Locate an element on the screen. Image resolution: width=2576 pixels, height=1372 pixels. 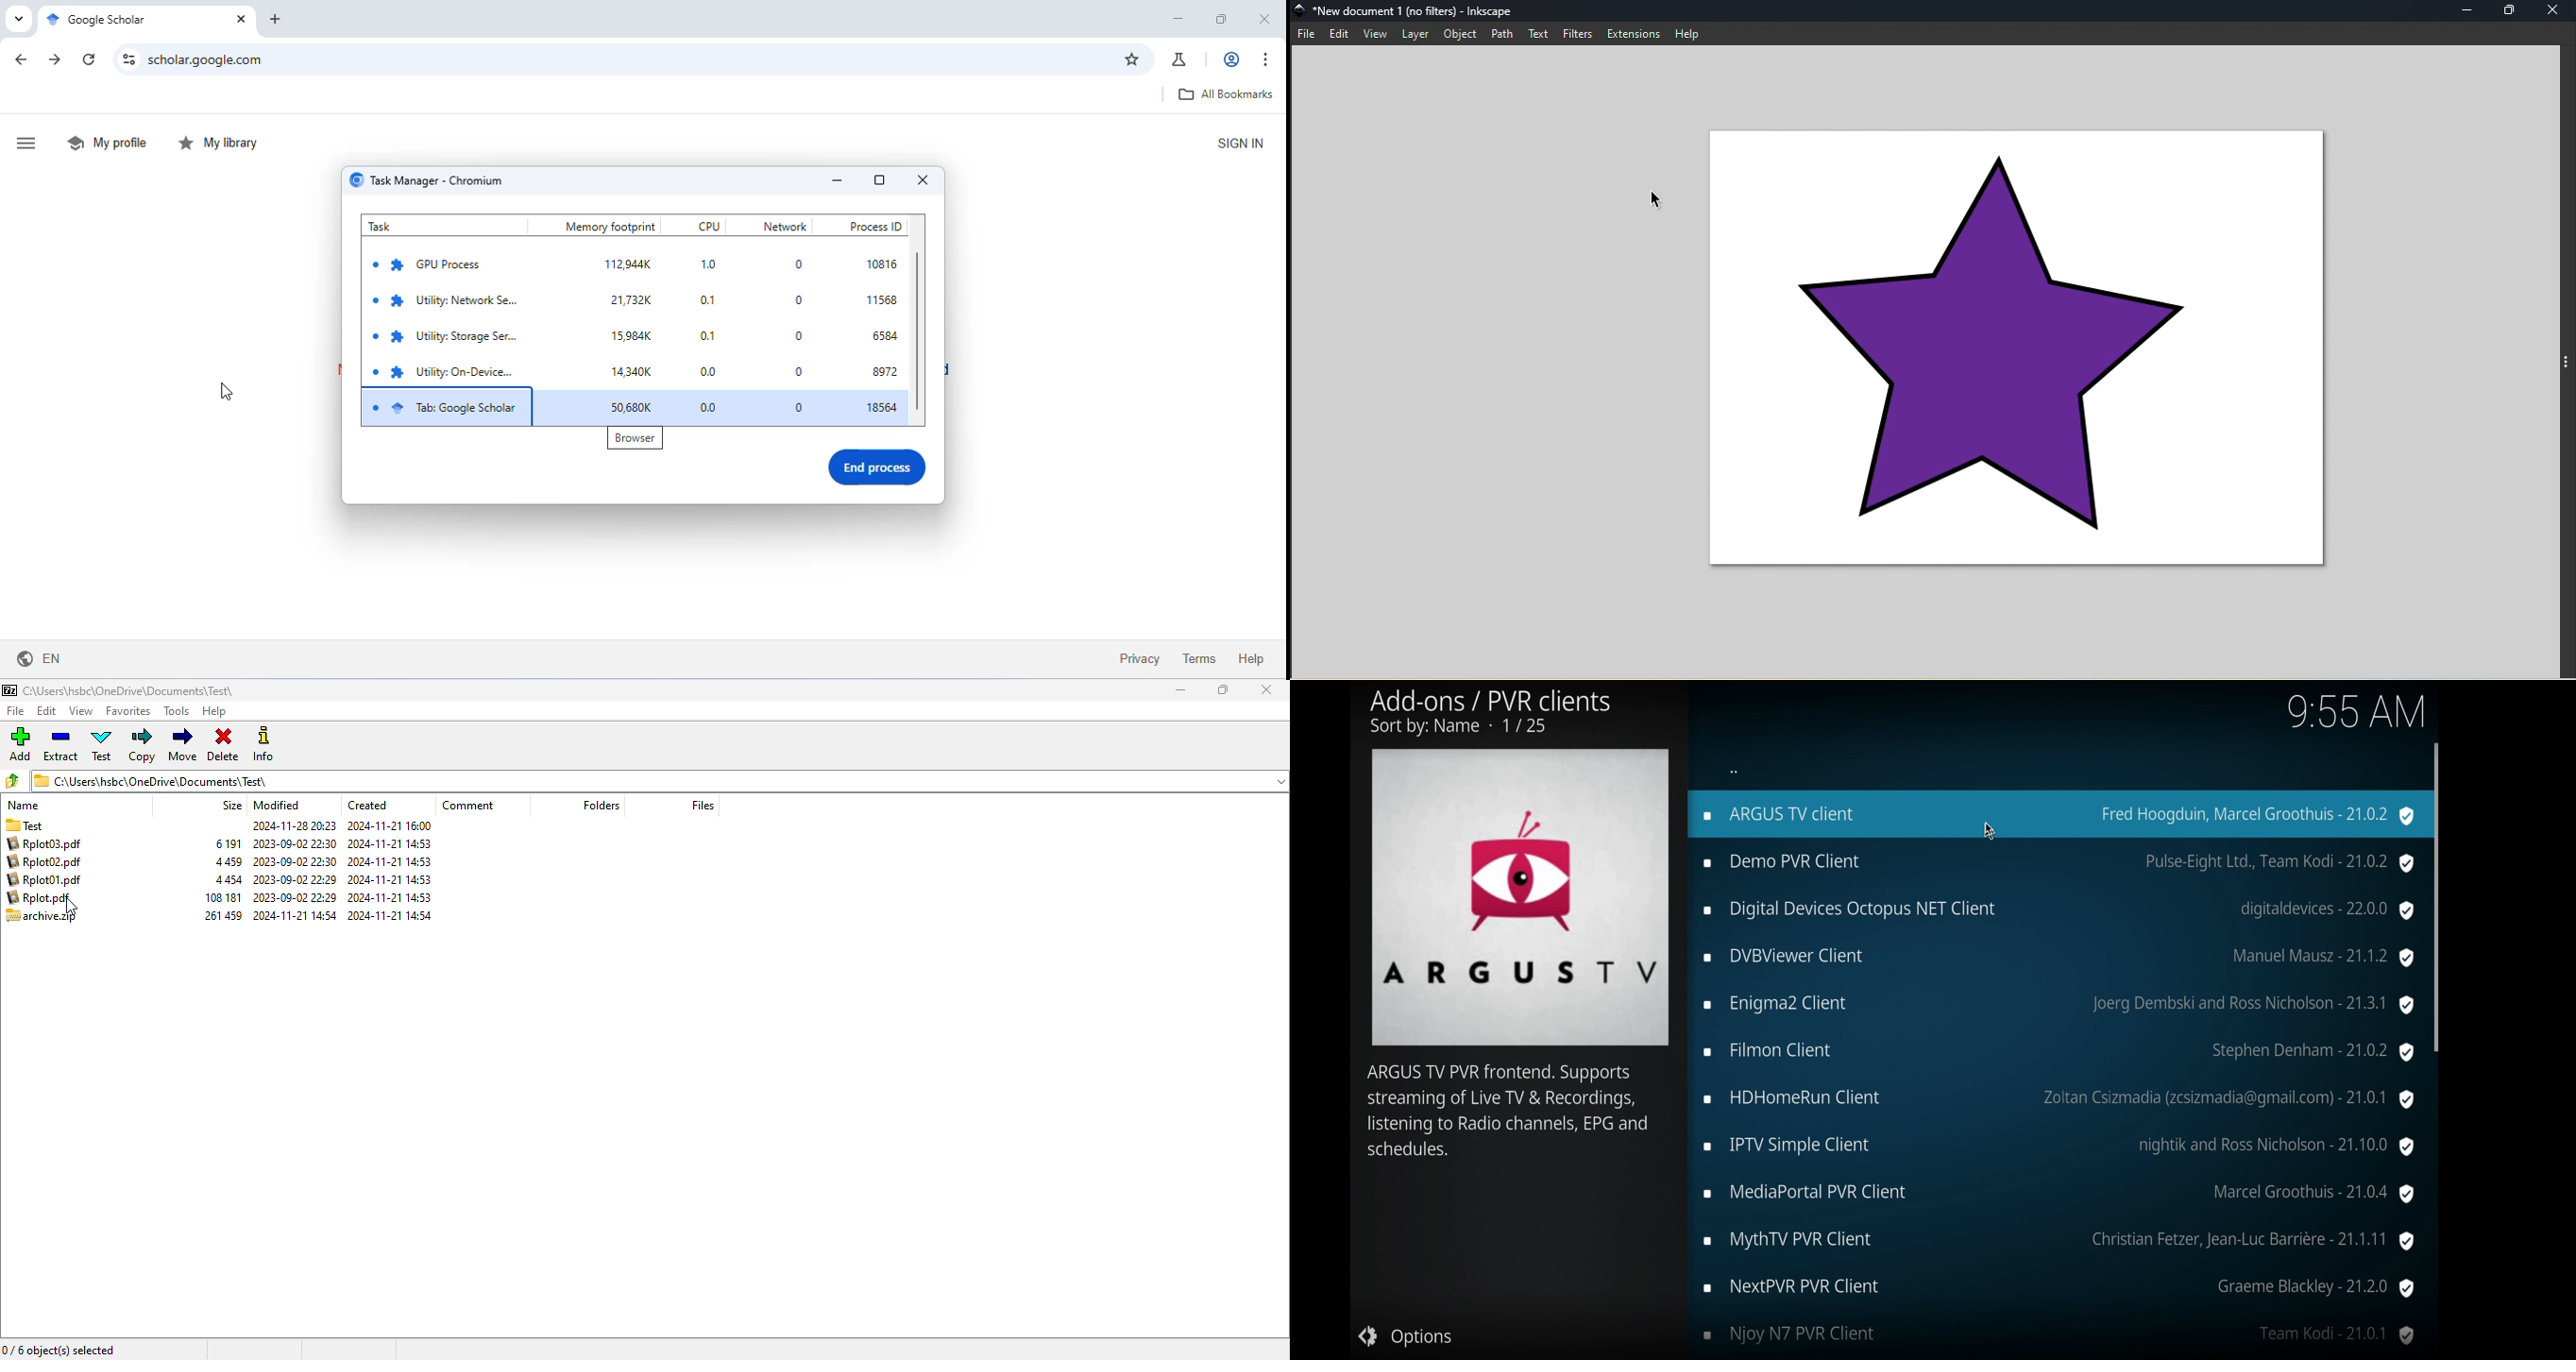
my library is located at coordinates (222, 144).